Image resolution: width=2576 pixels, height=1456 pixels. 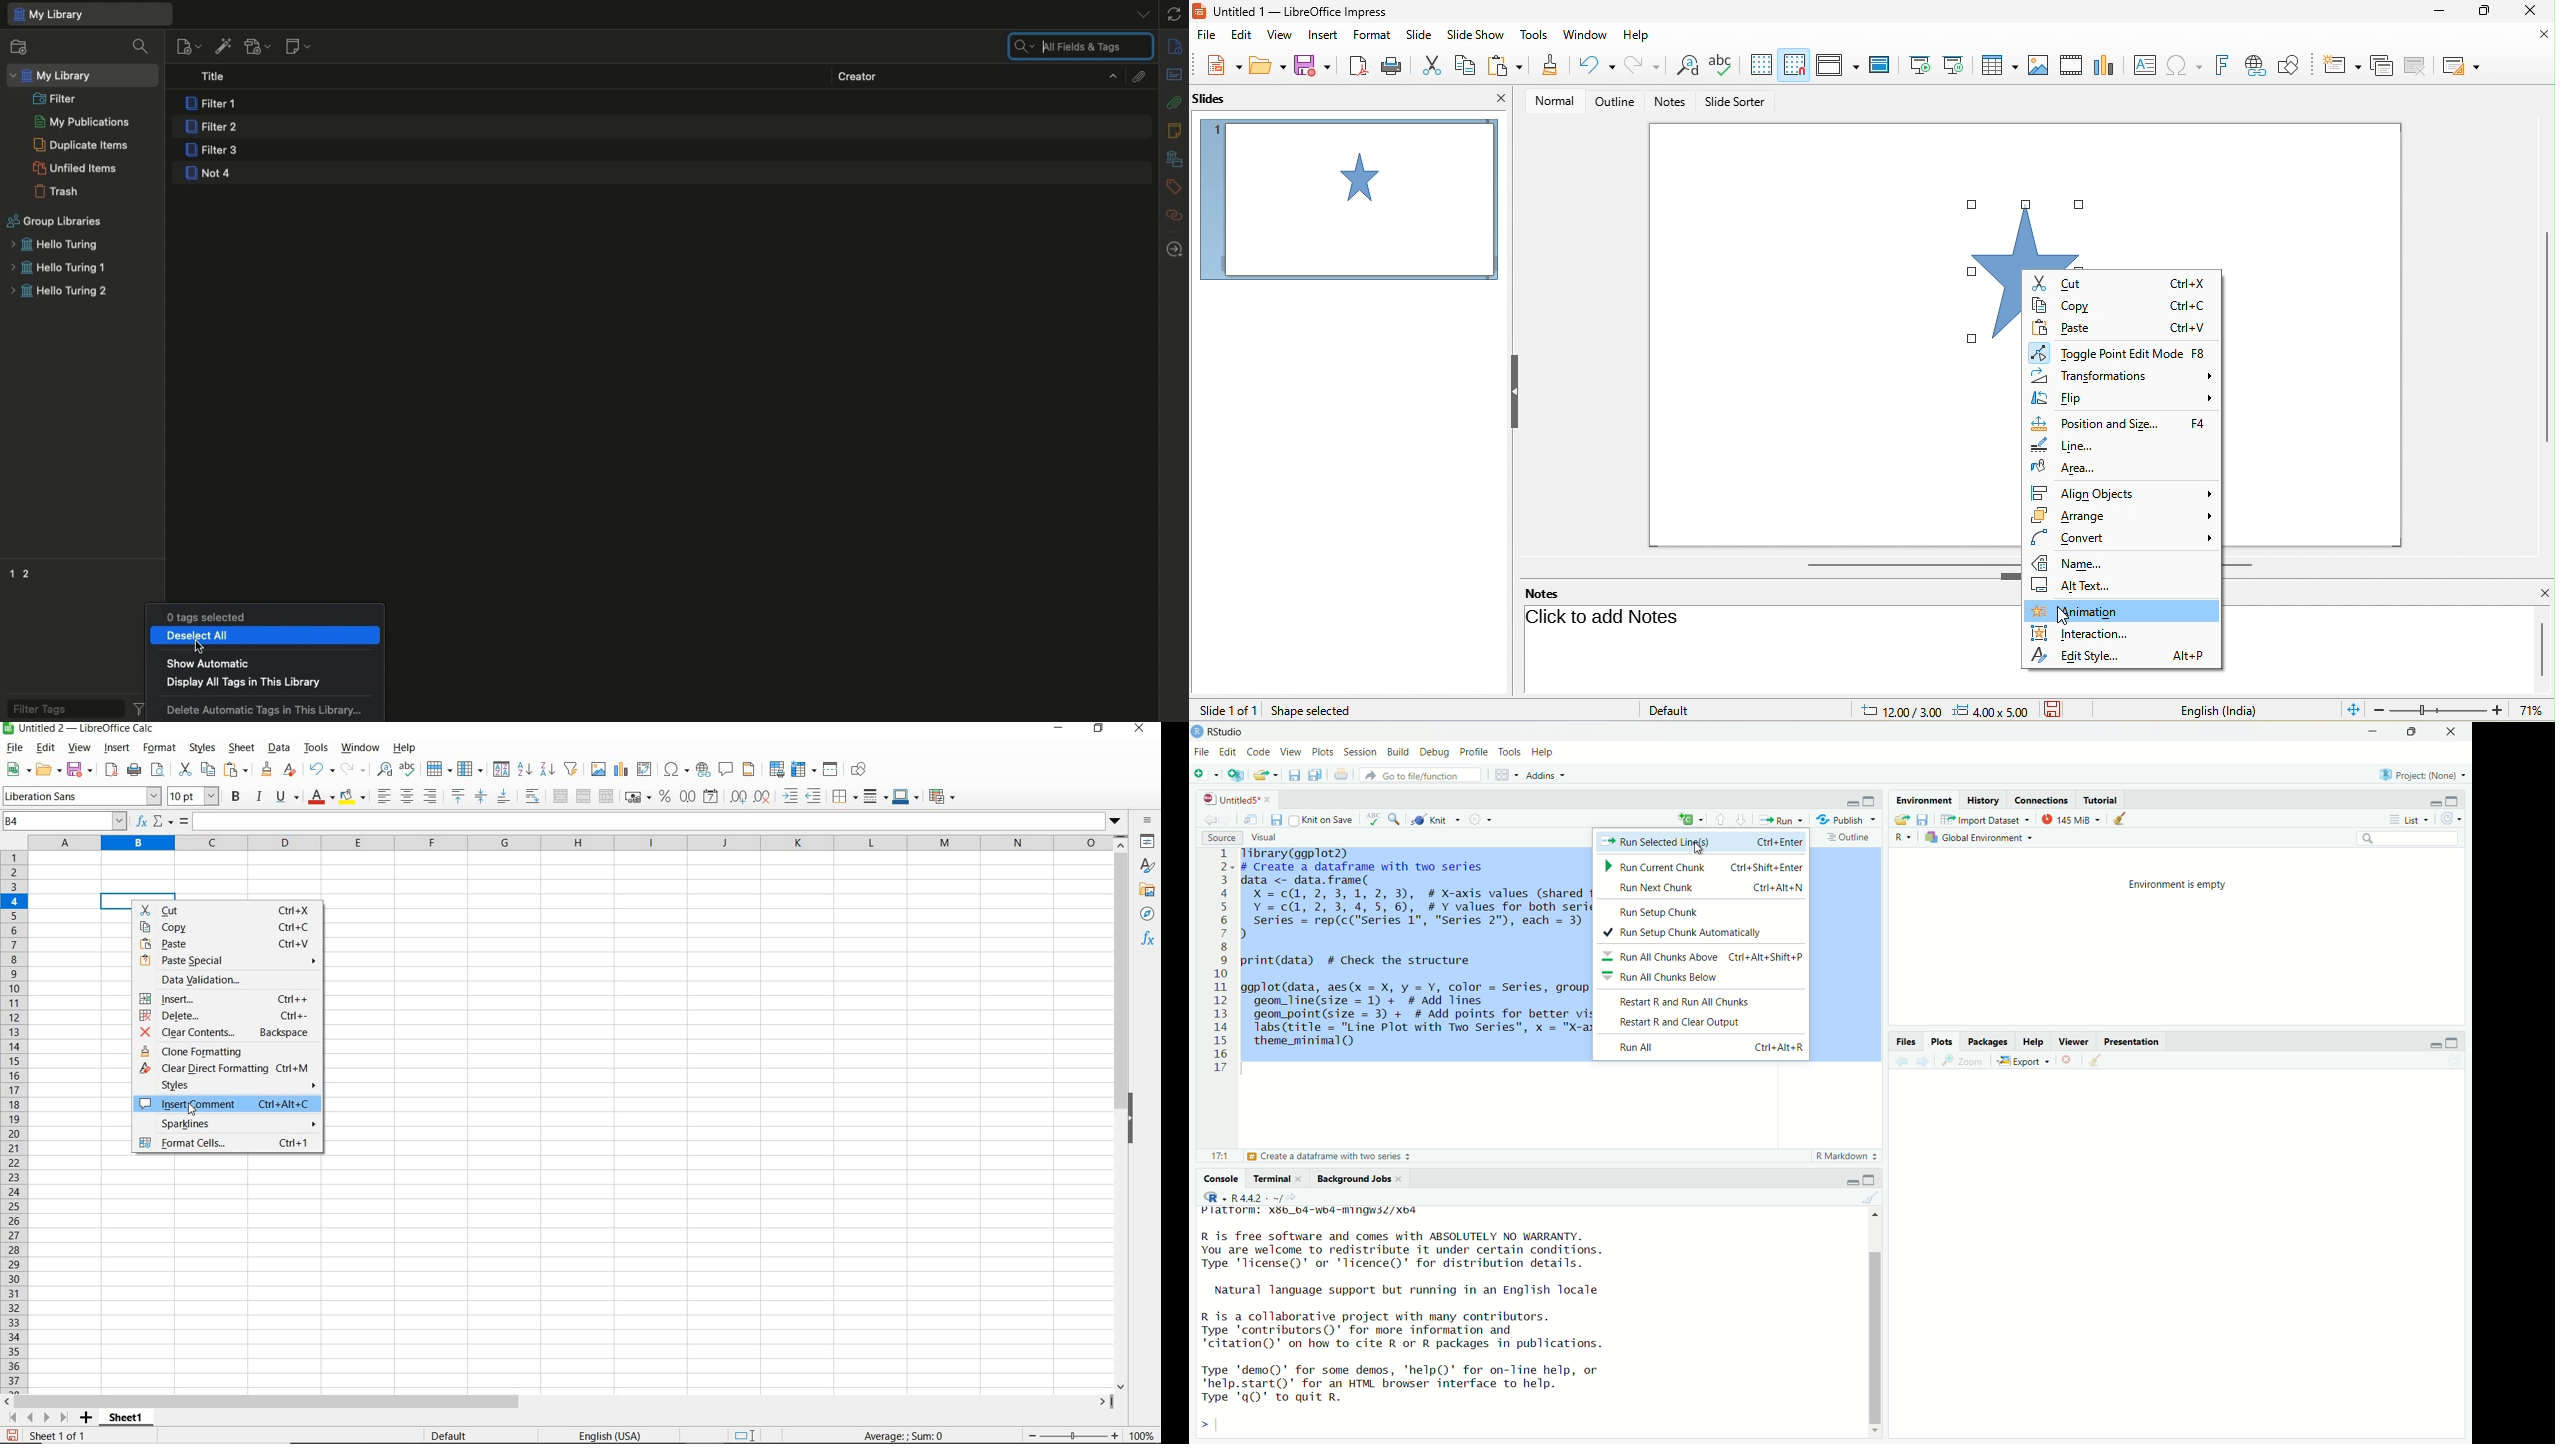 I want to click on 17:1, so click(x=1218, y=1156).